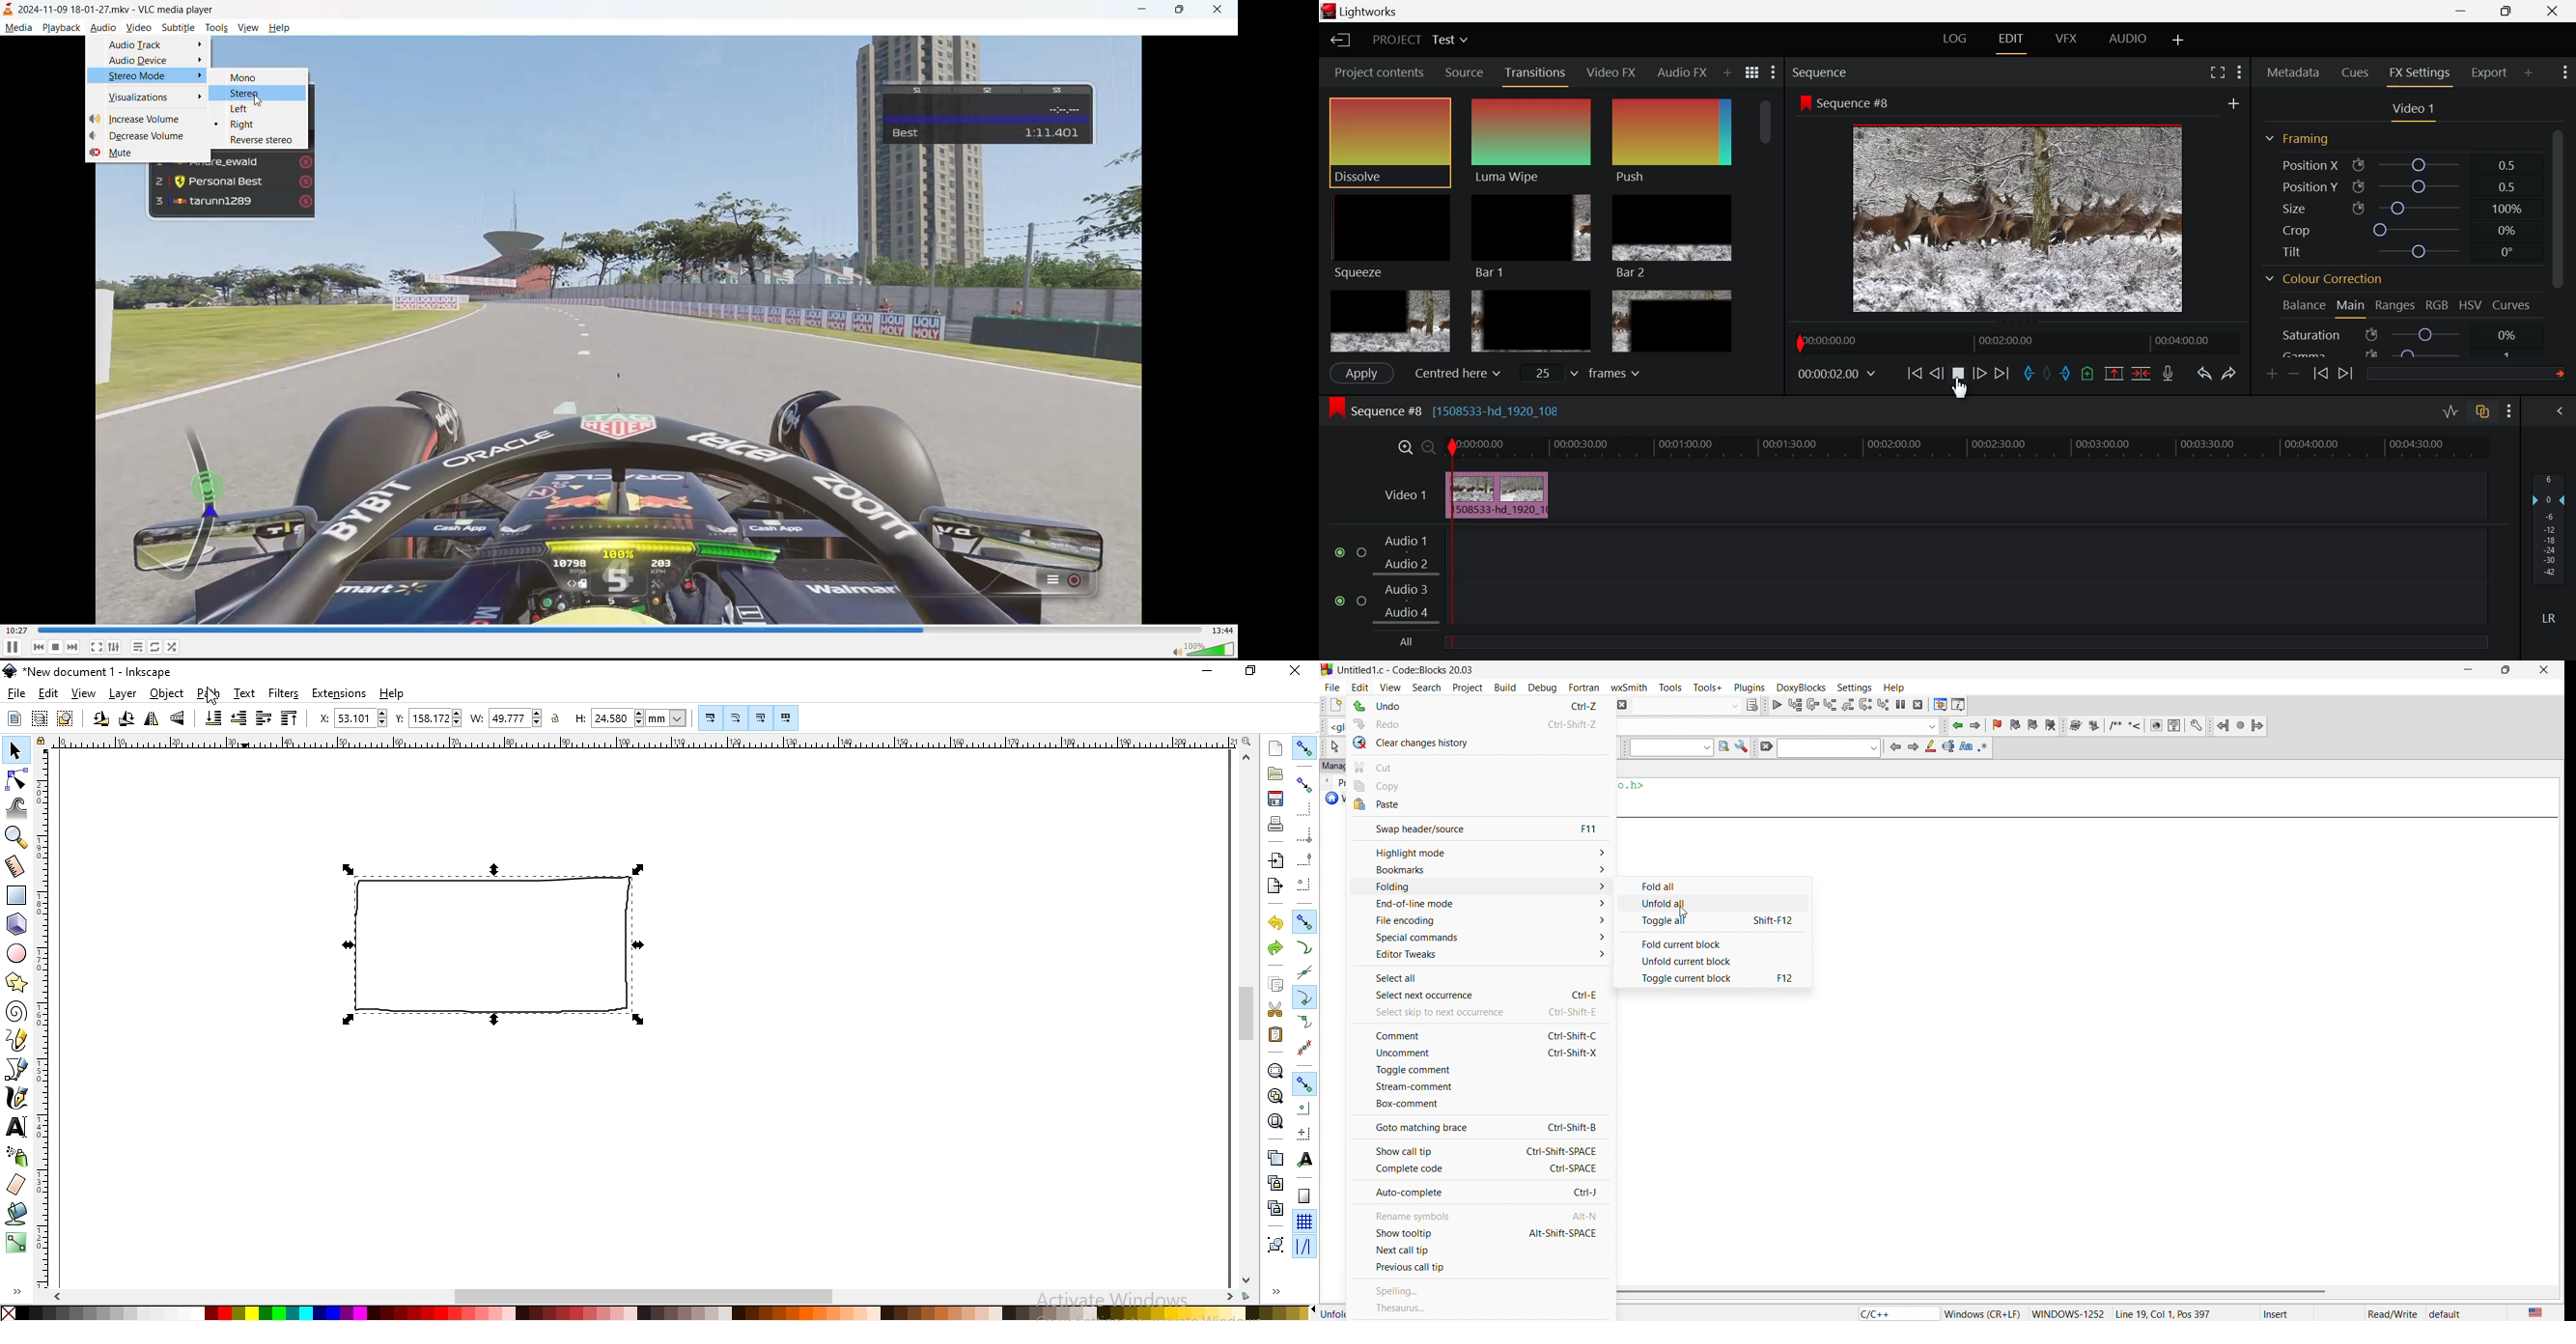 The height and width of the screenshot is (1344, 2576). I want to click on jump back, so click(2224, 725).